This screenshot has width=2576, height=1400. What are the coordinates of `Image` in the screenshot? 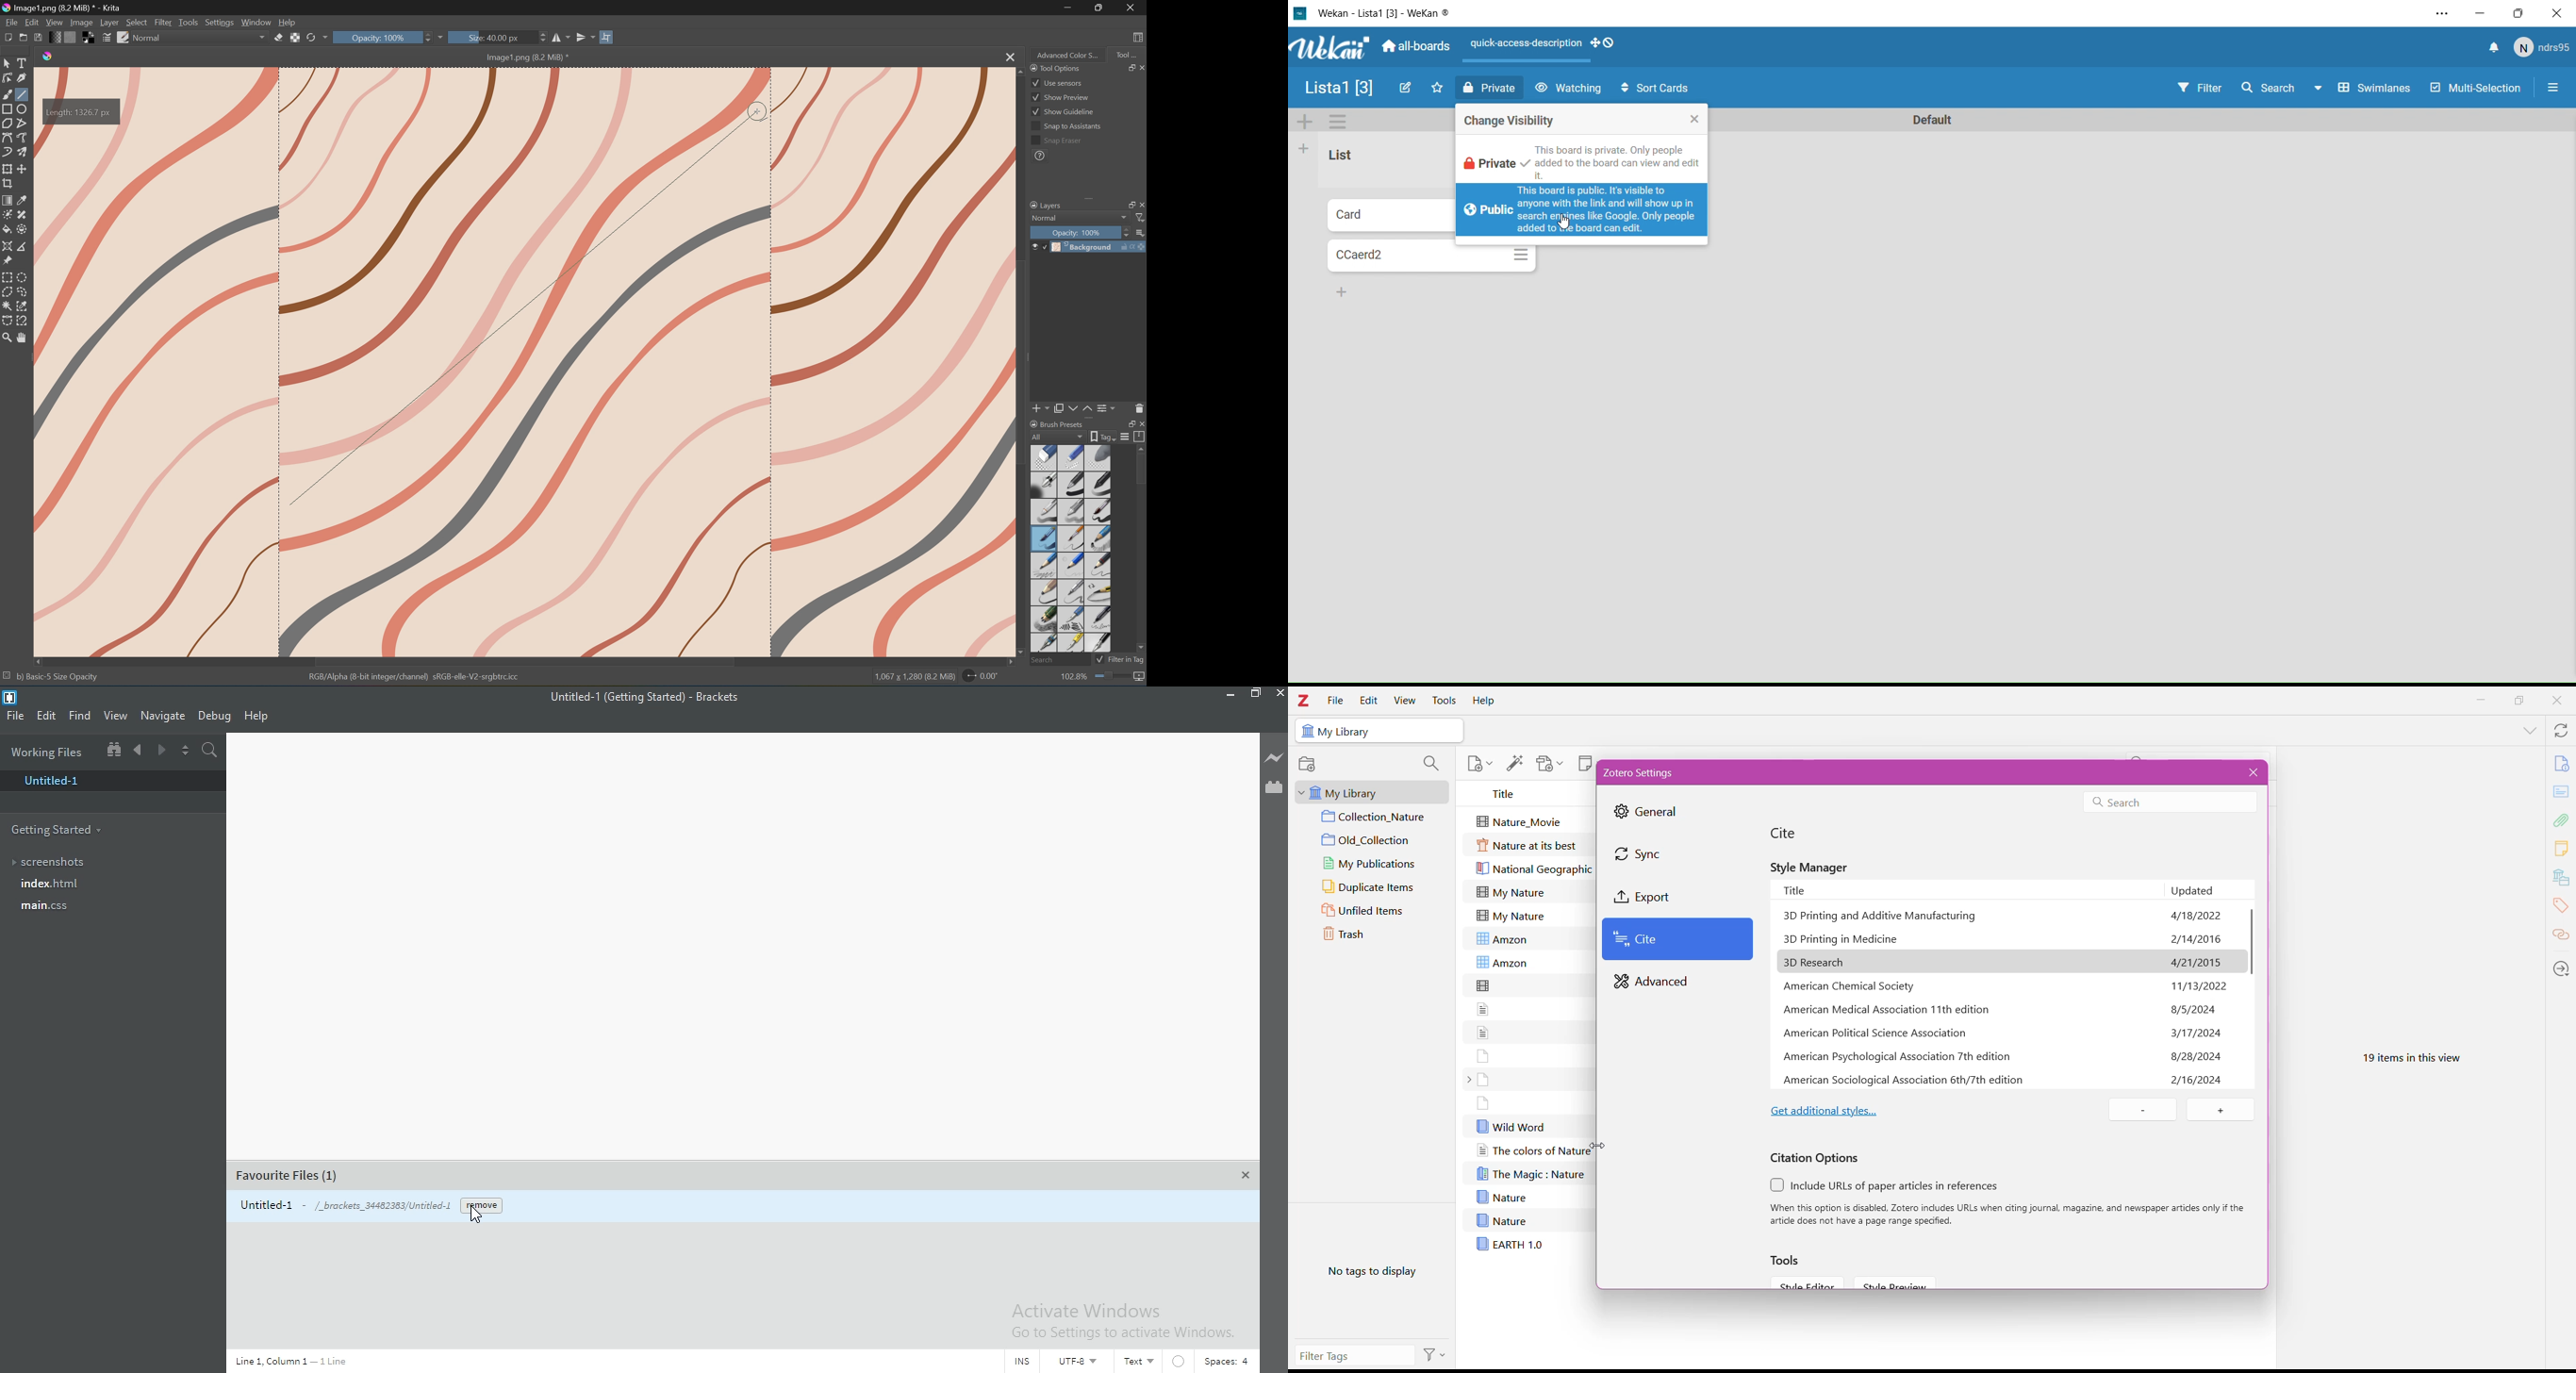 It's located at (80, 22).